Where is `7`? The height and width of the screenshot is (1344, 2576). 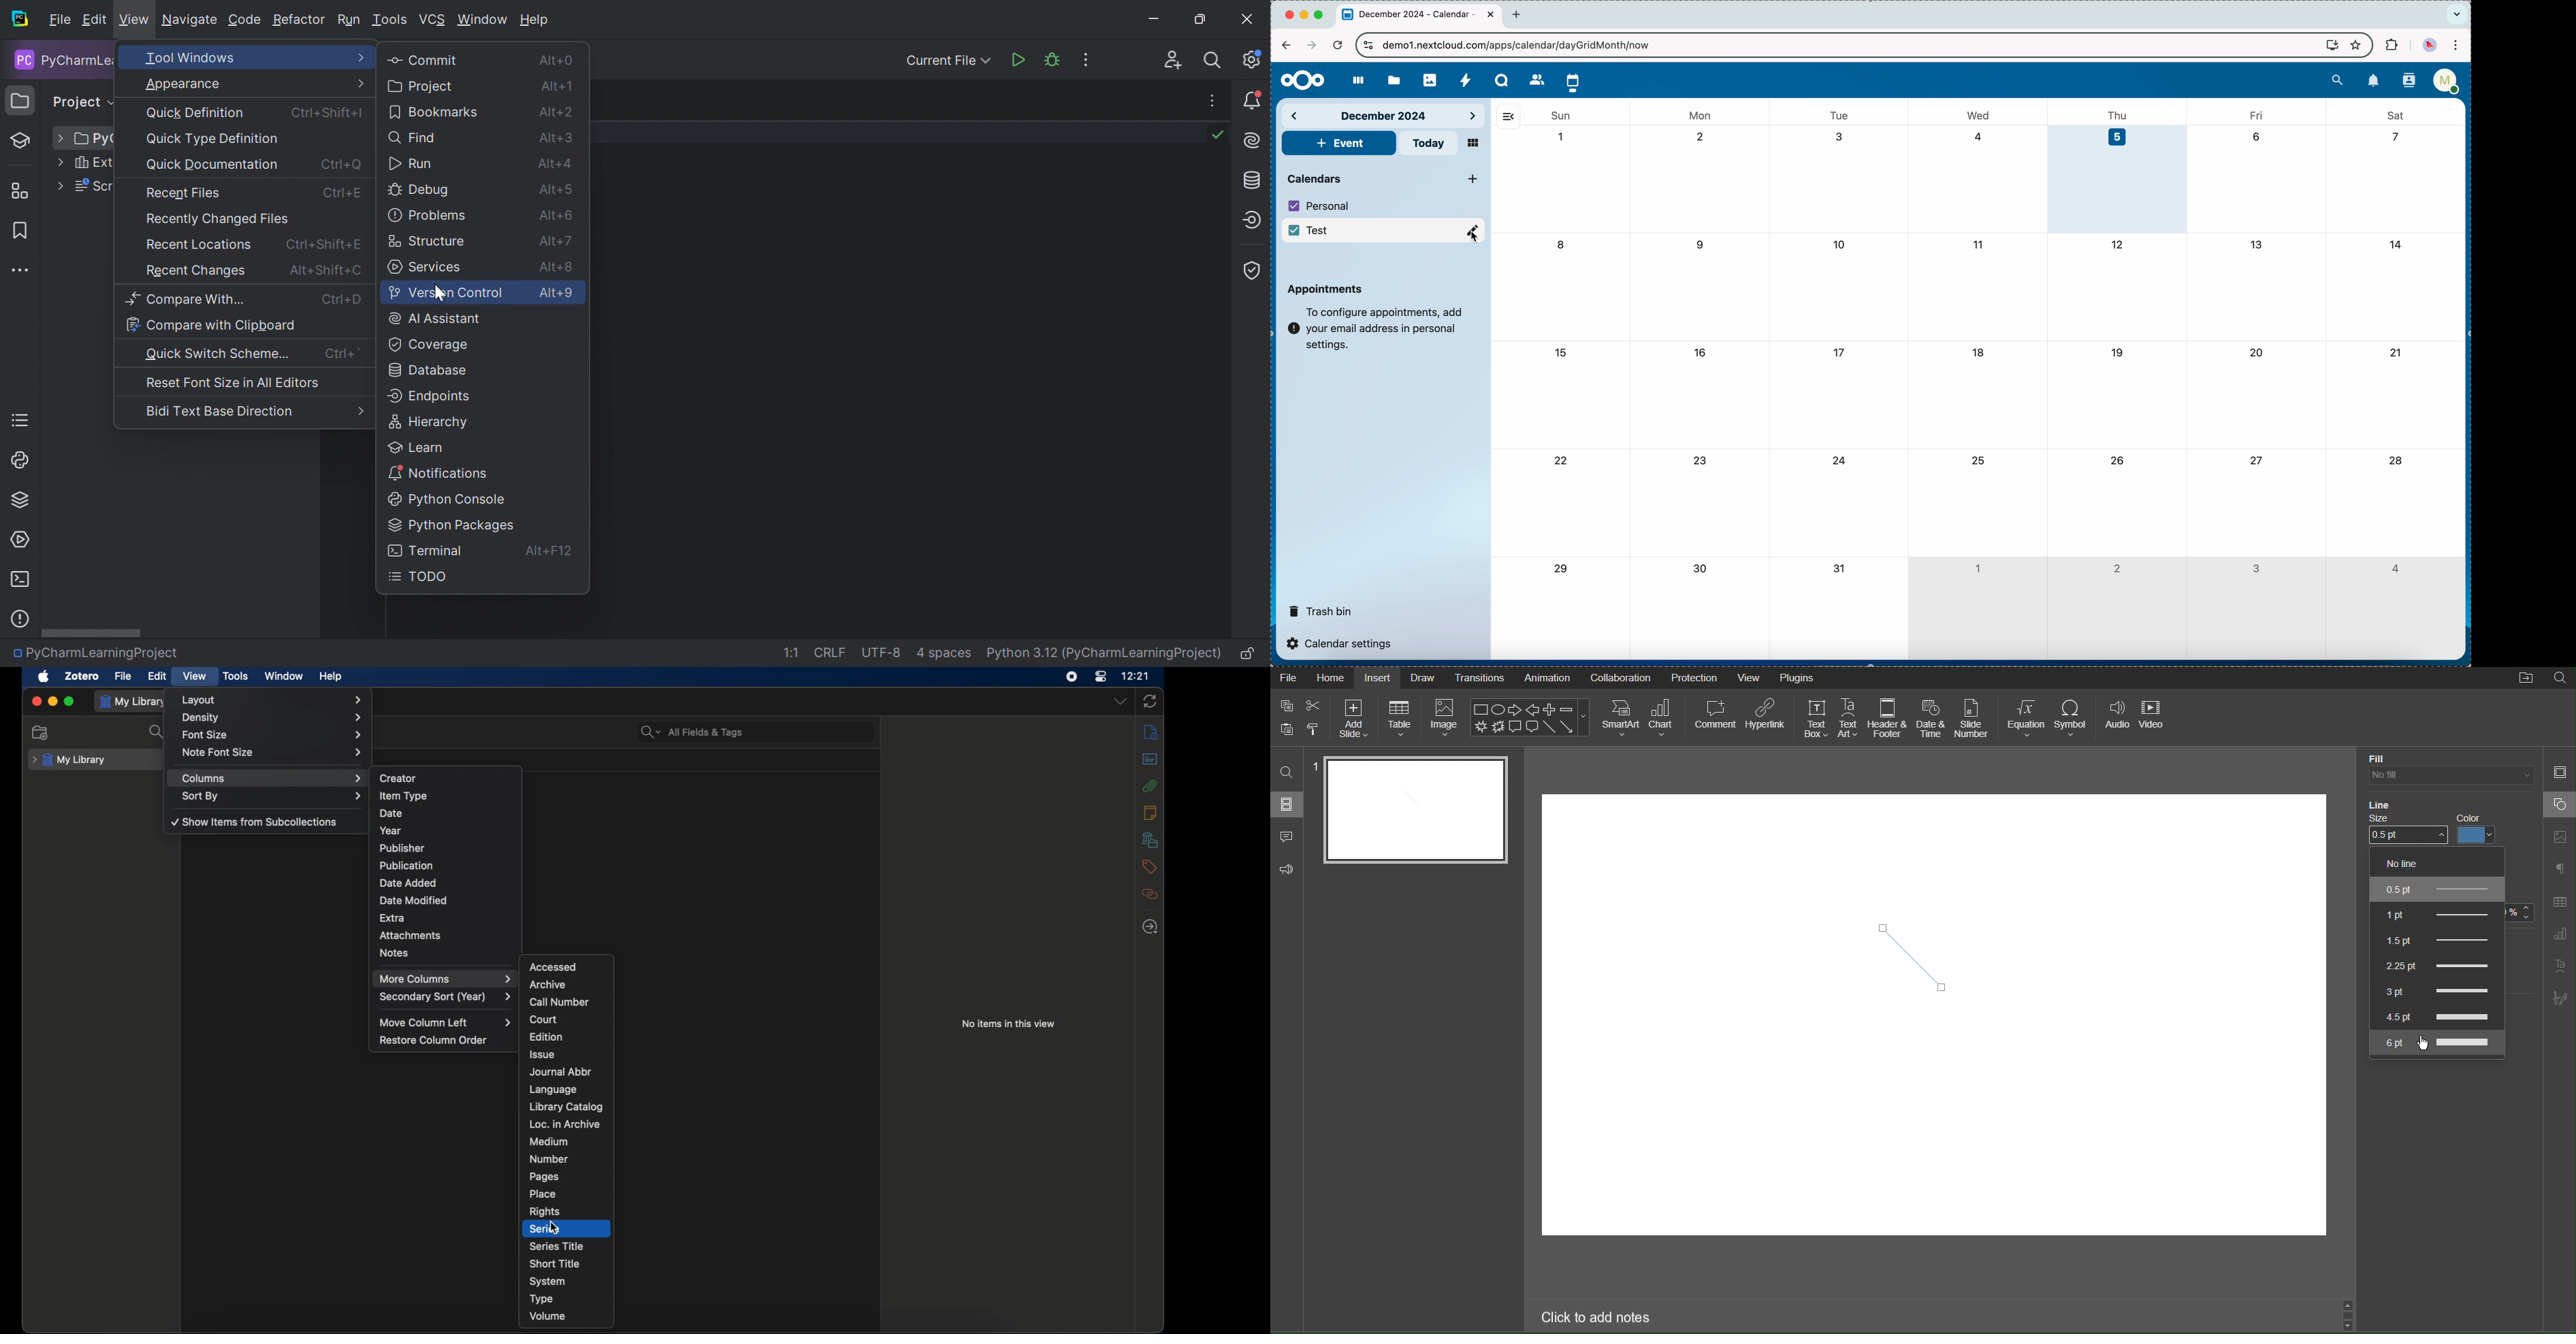
7 is located at coordinates (2392, 138).